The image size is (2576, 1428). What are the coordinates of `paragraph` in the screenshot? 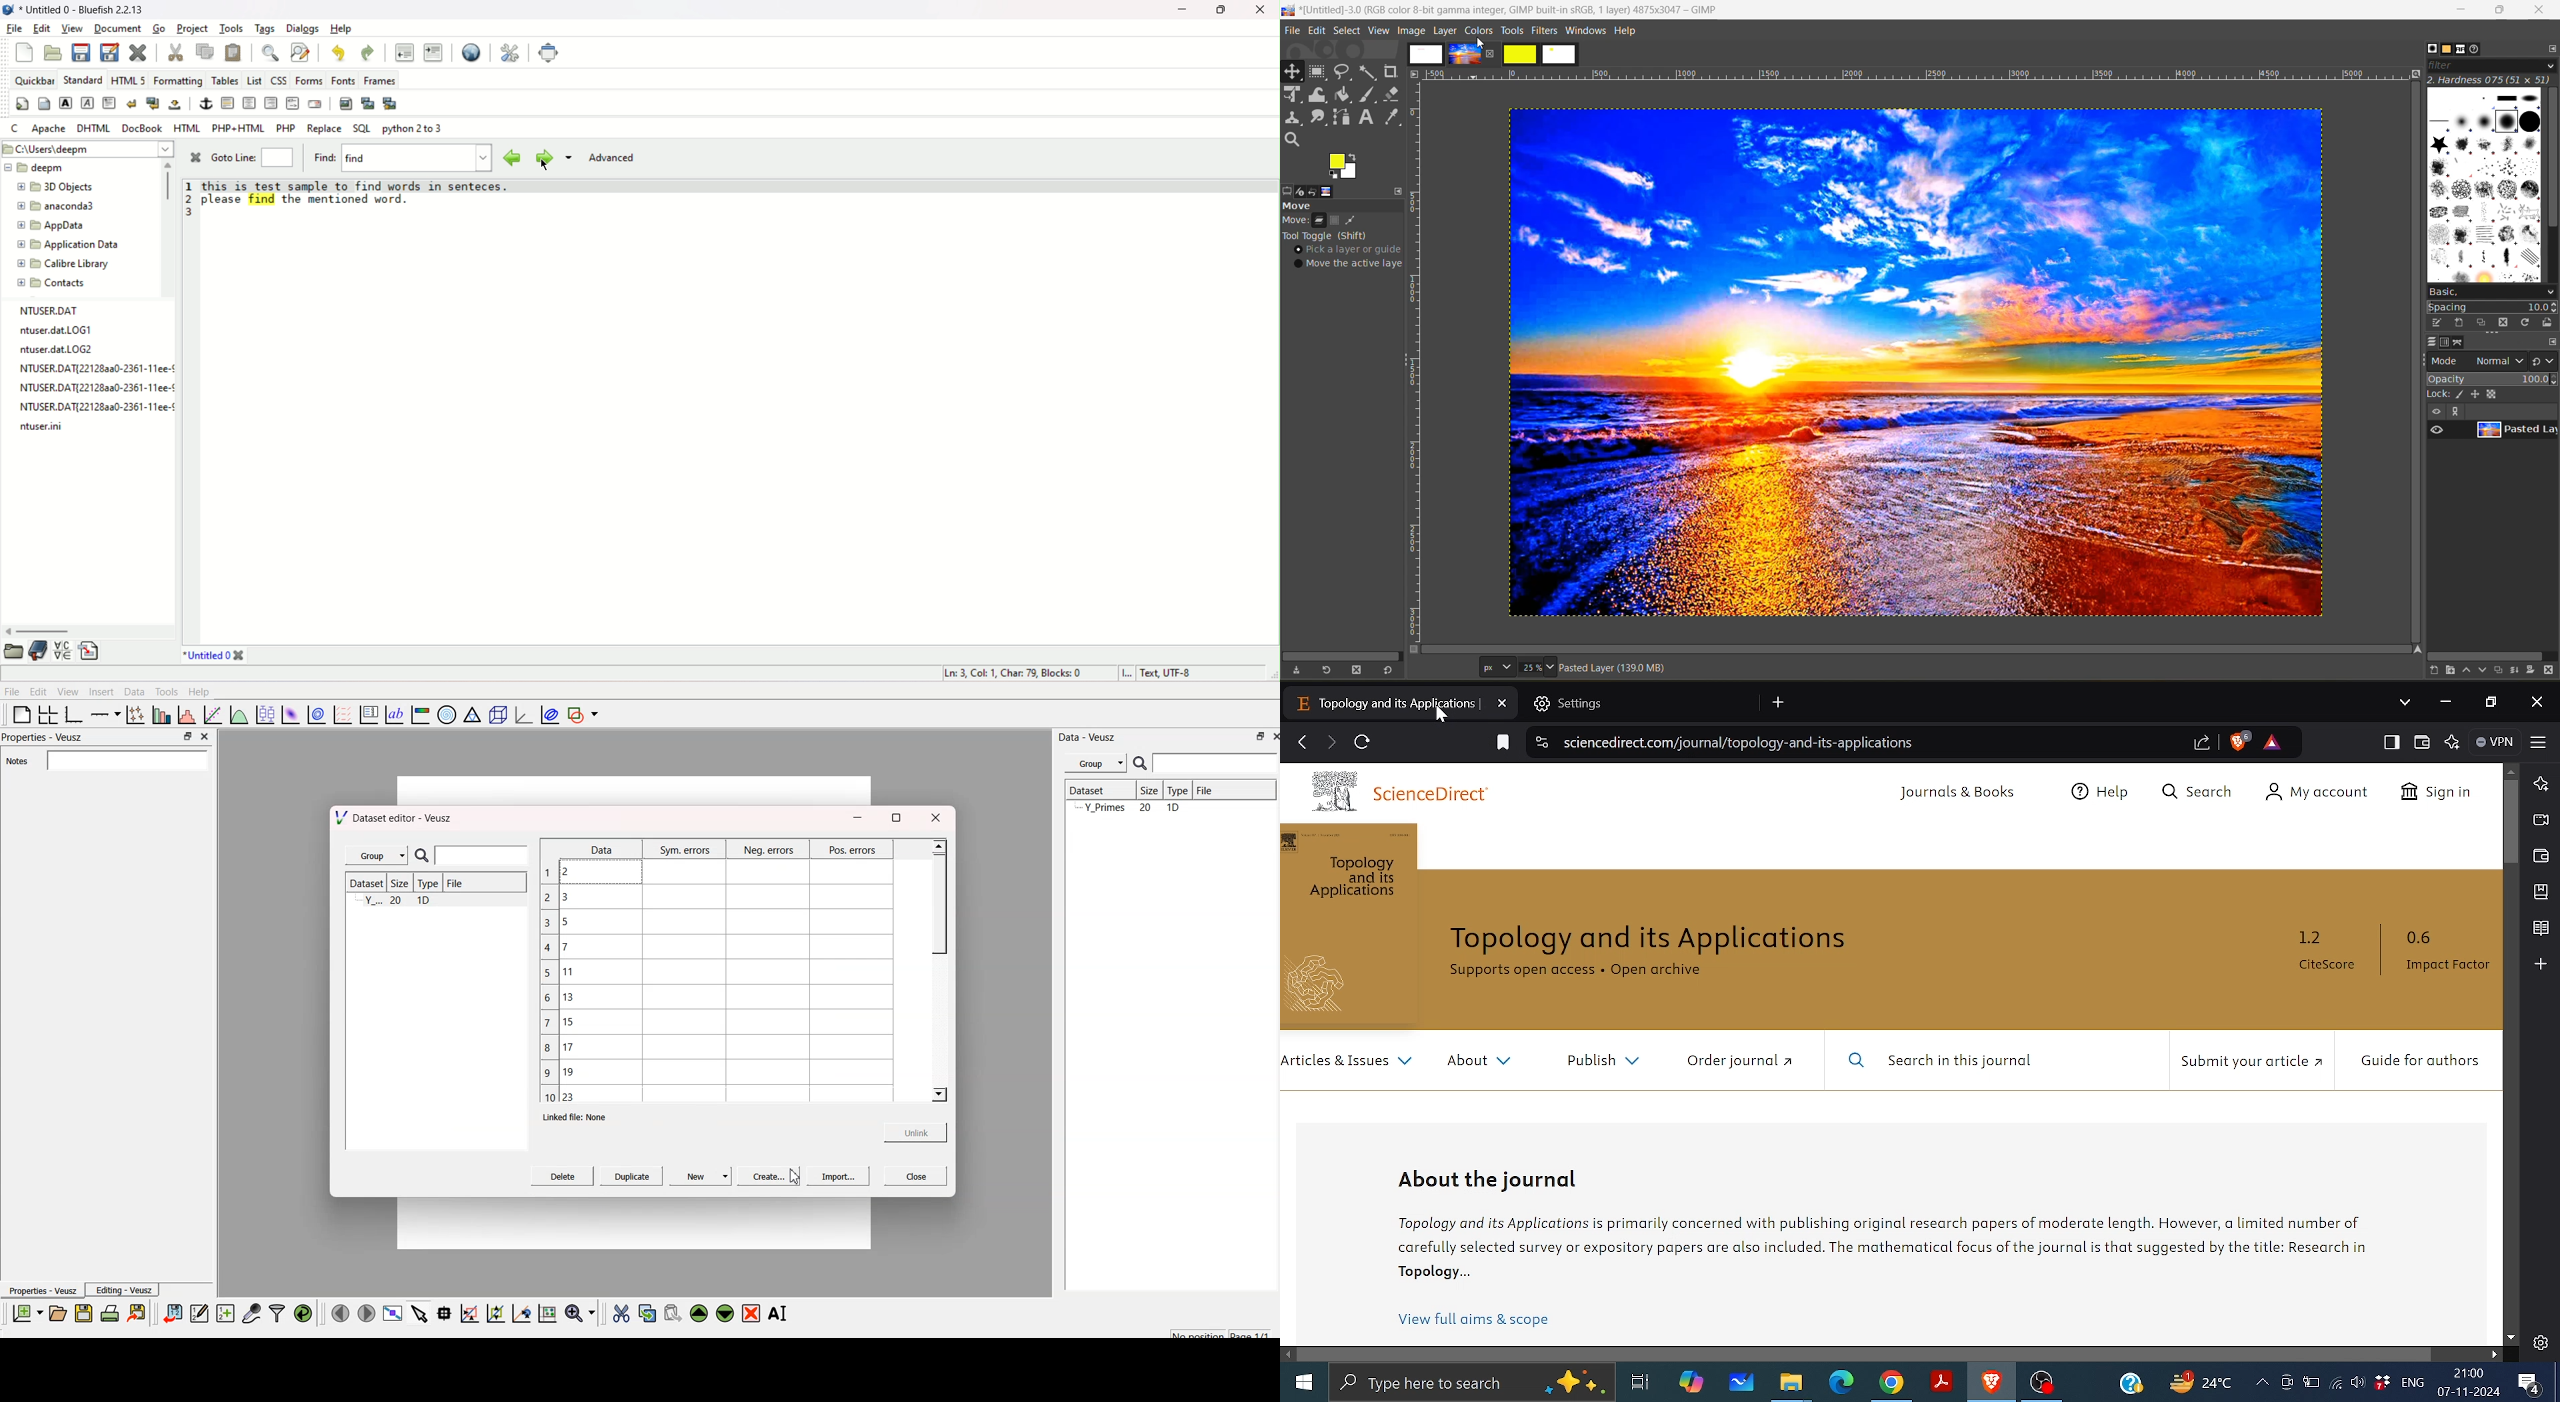 It's located at (109, 103).